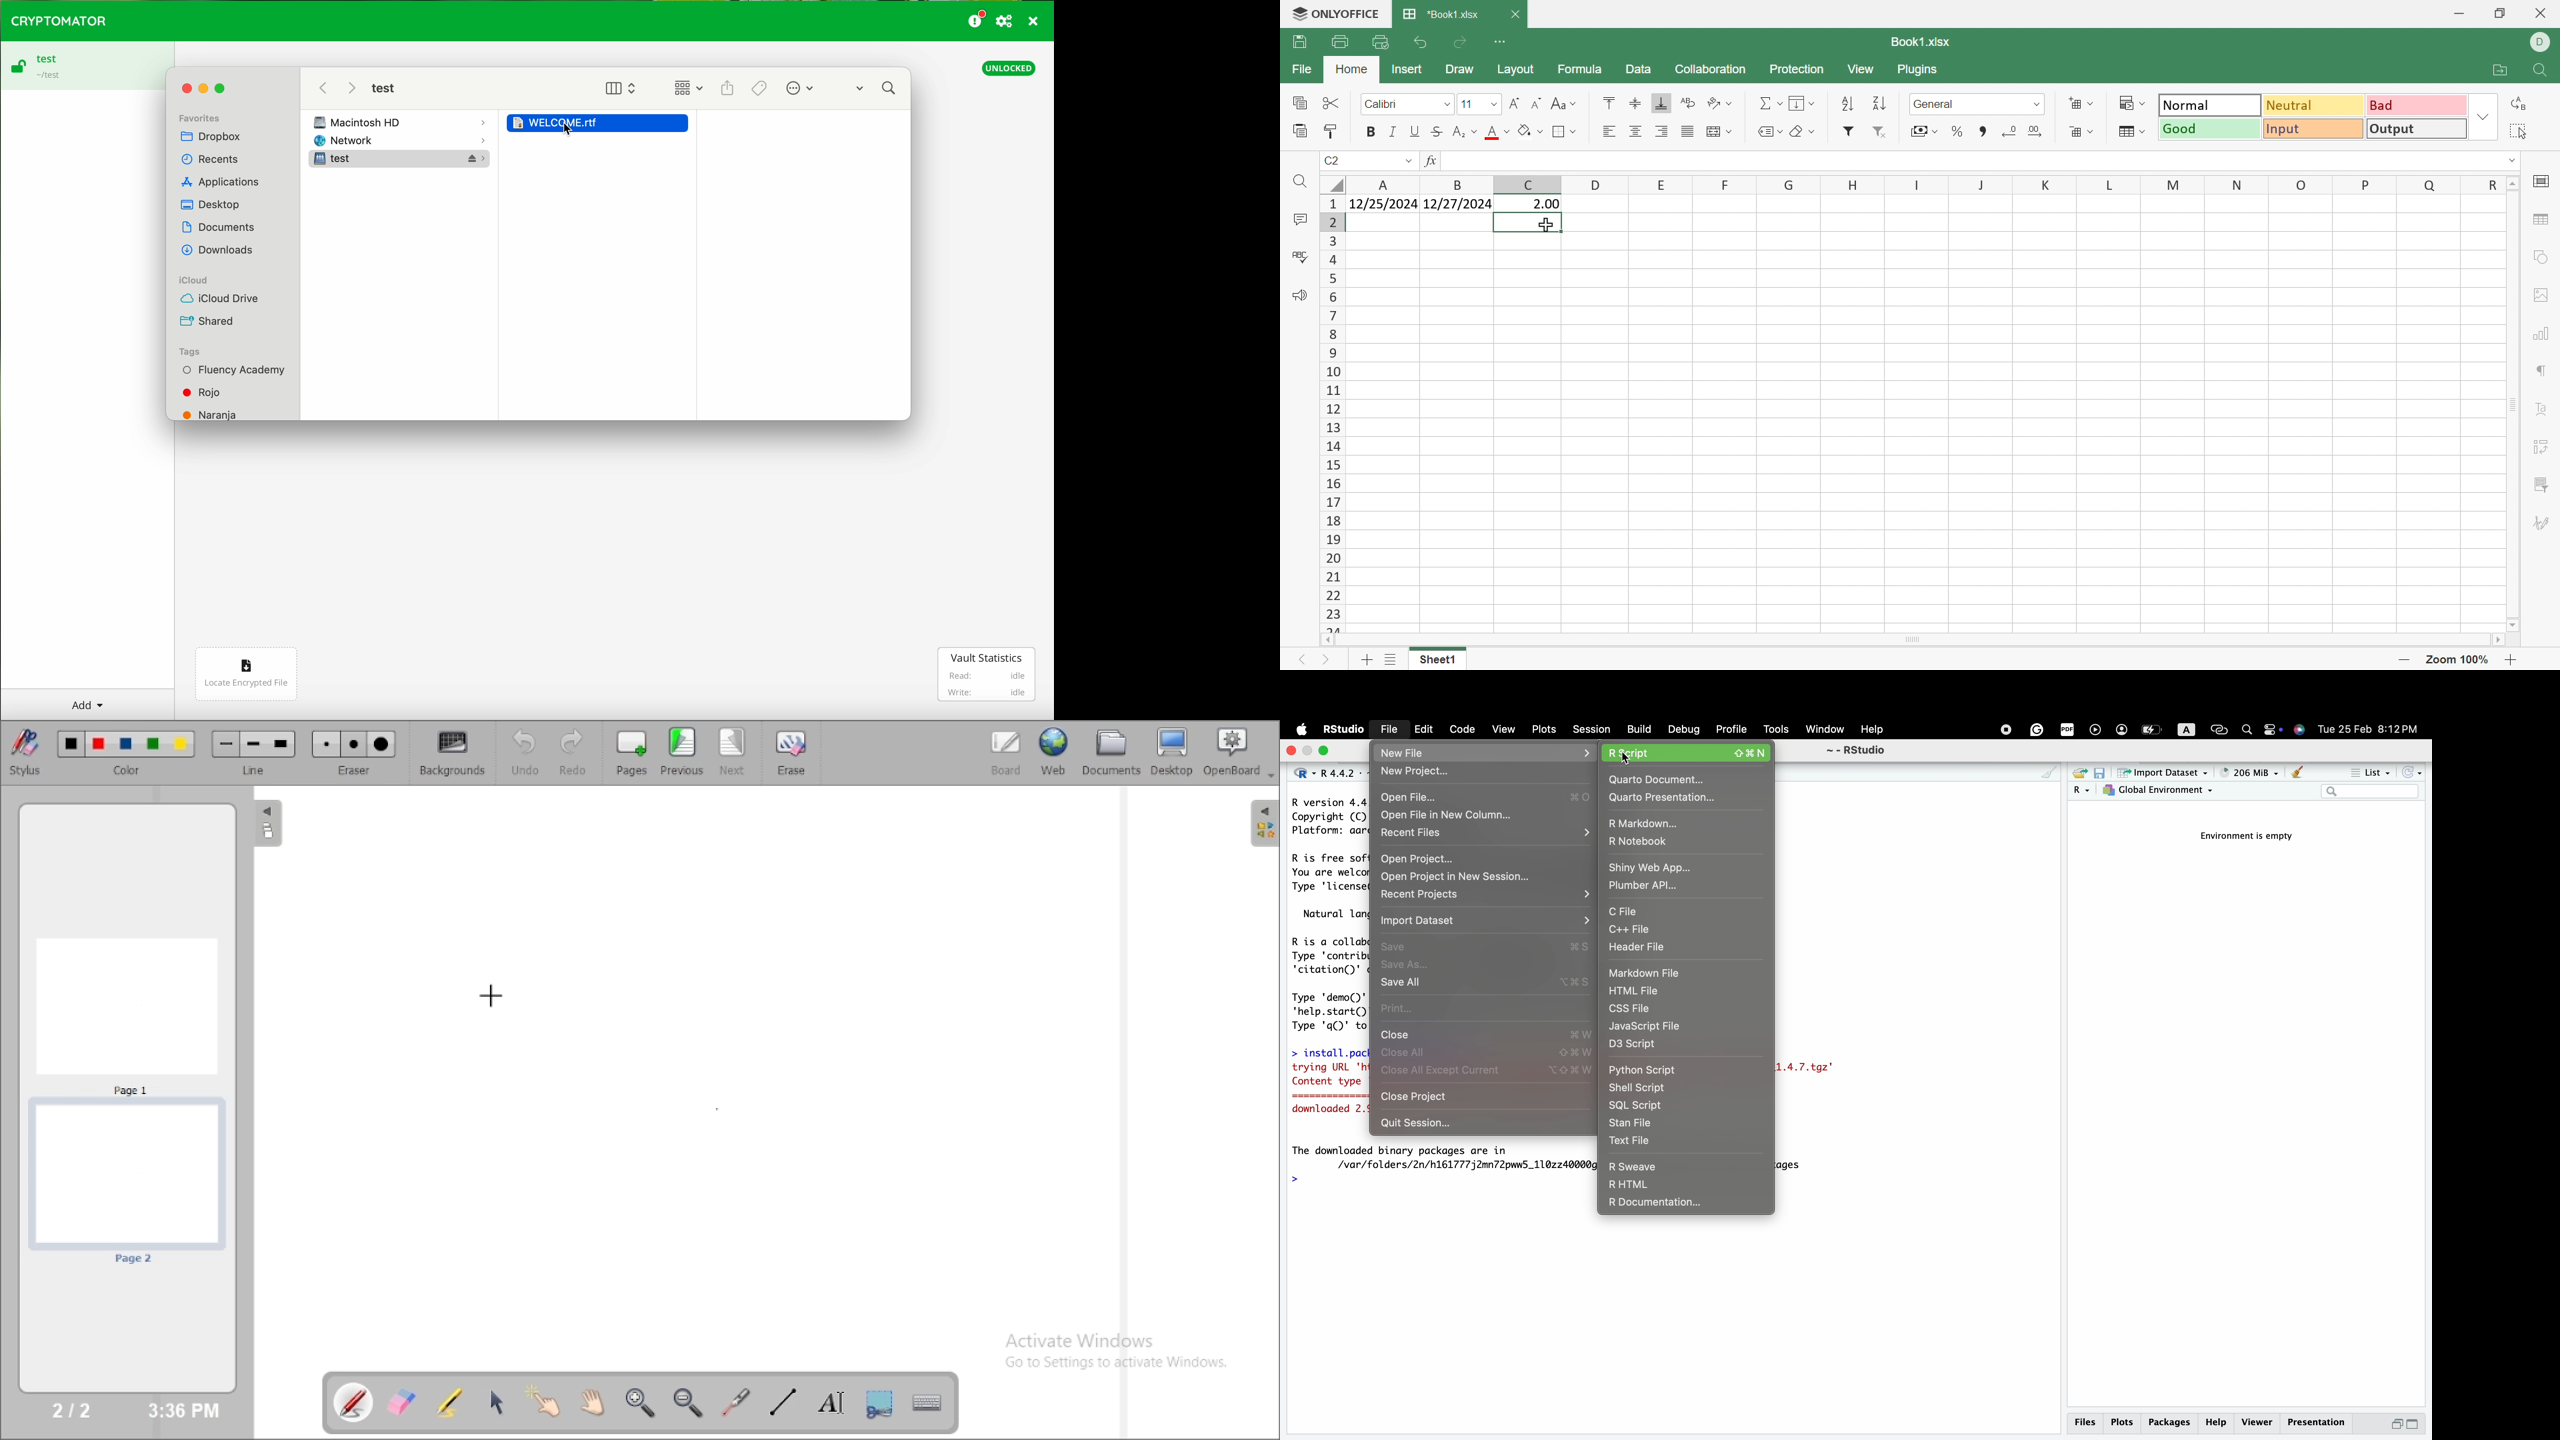 The height and width of the screenshot is (1456, 2576). What do you see at coordinates (1635, 132) in the screenshot?
I see `Align center` at bounding box center [1635, 132].